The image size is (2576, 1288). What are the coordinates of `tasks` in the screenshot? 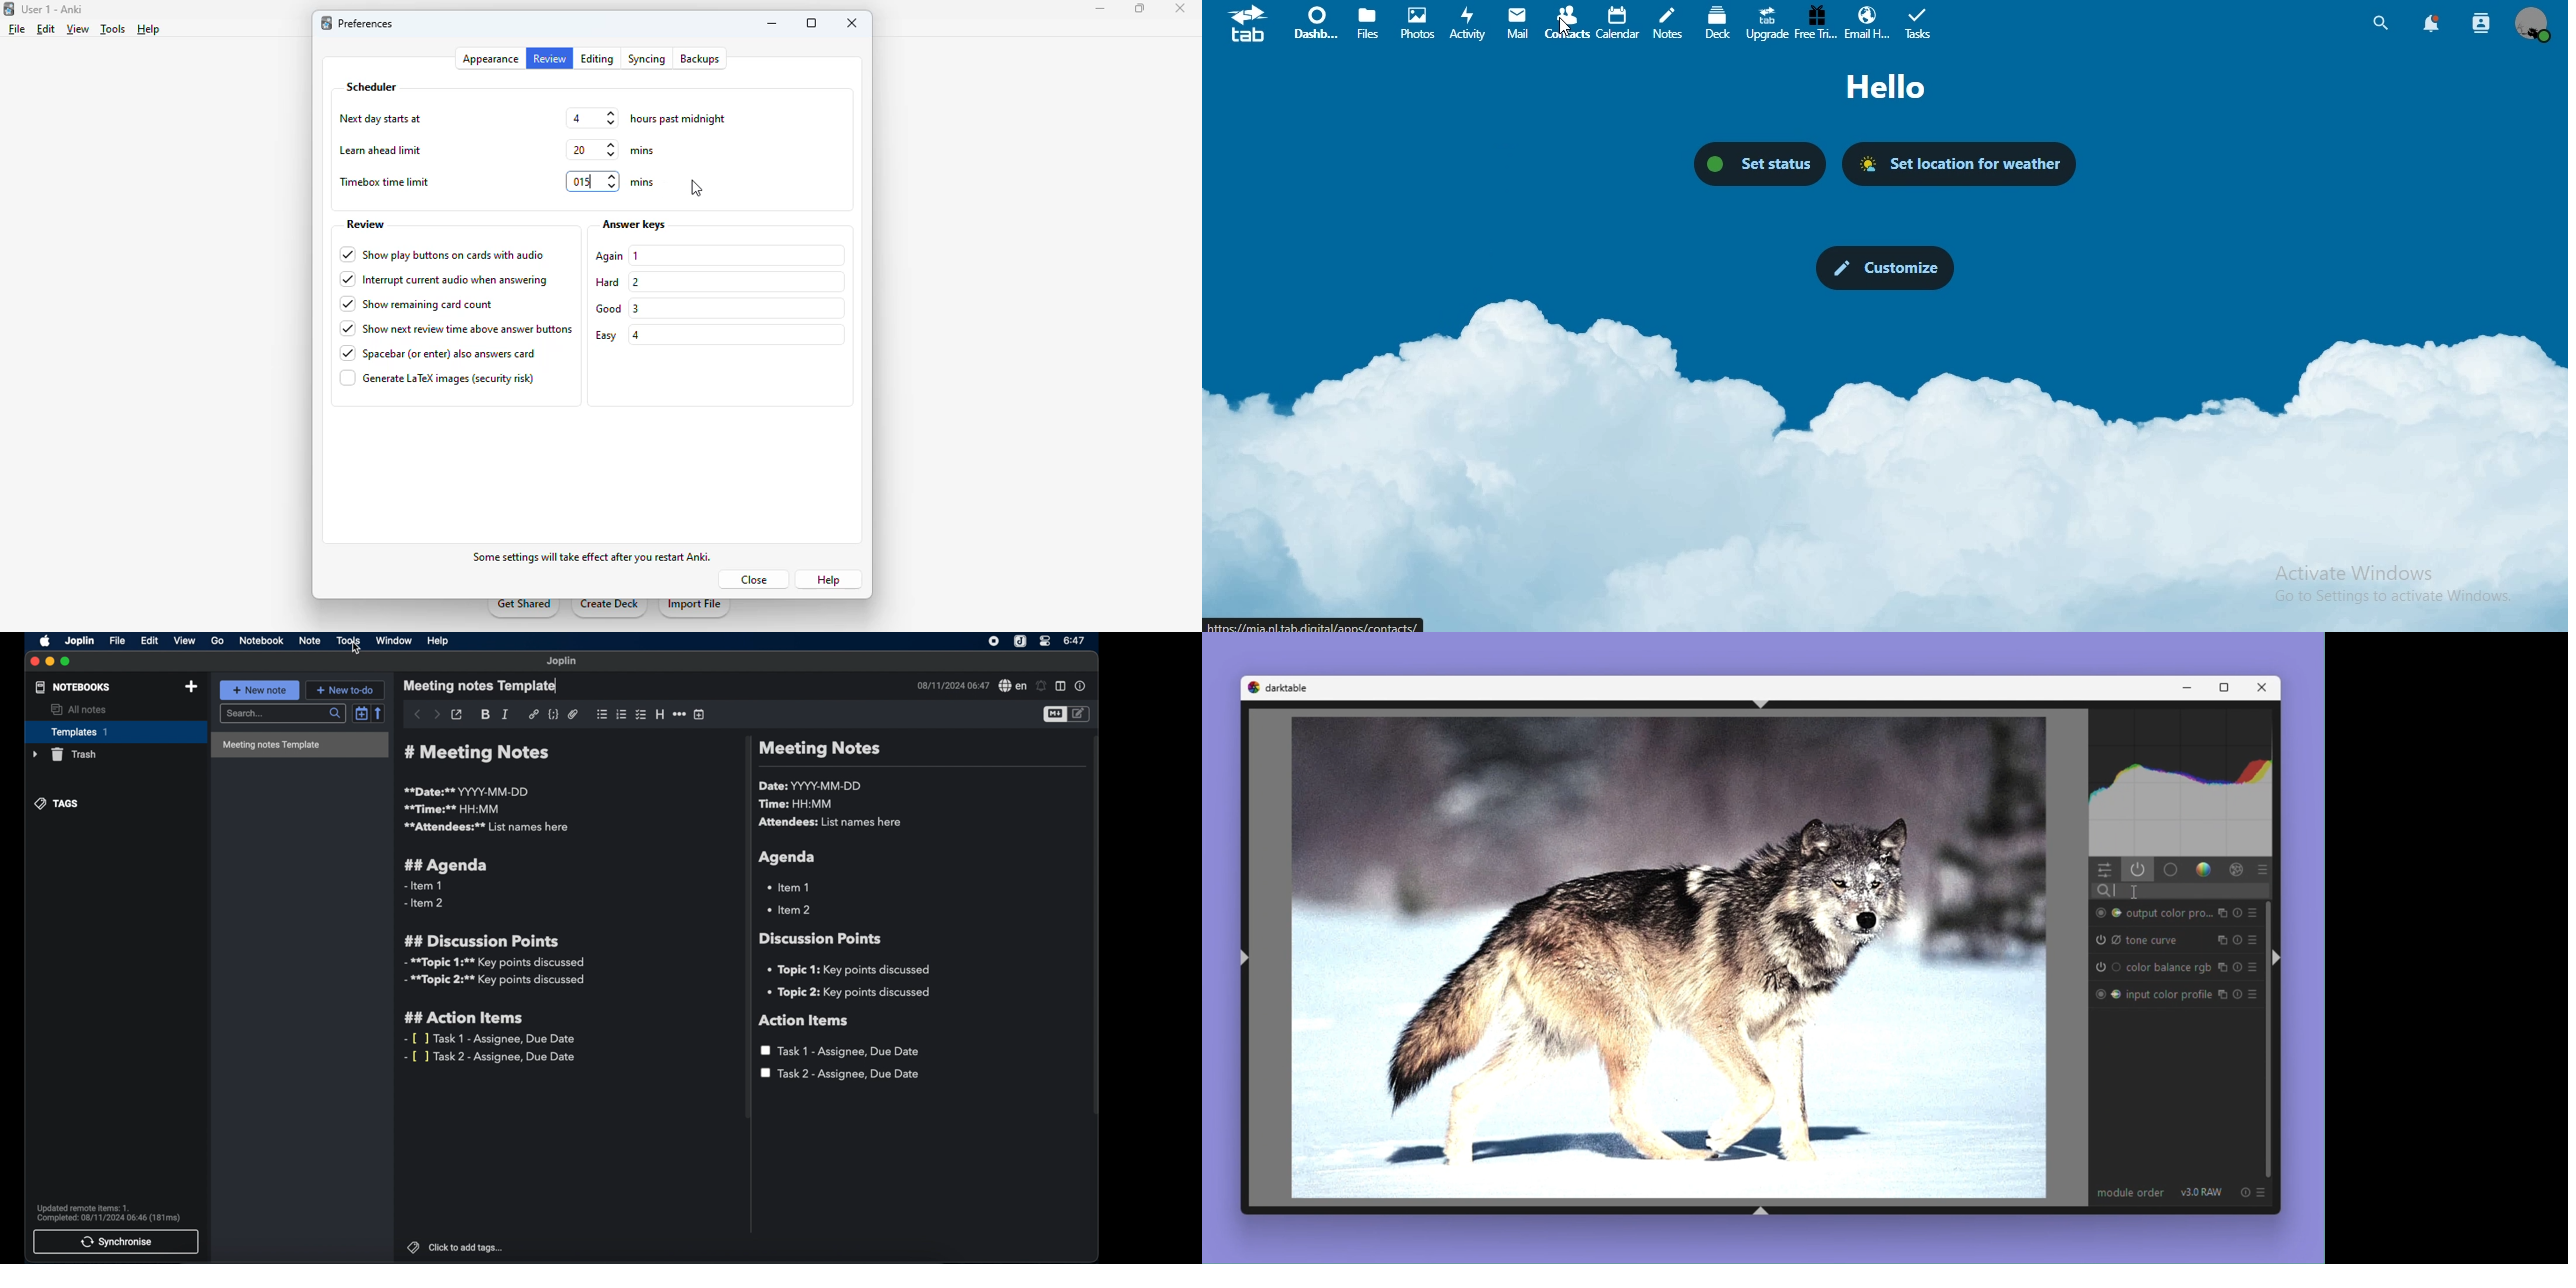 It's located at (1921, 22).